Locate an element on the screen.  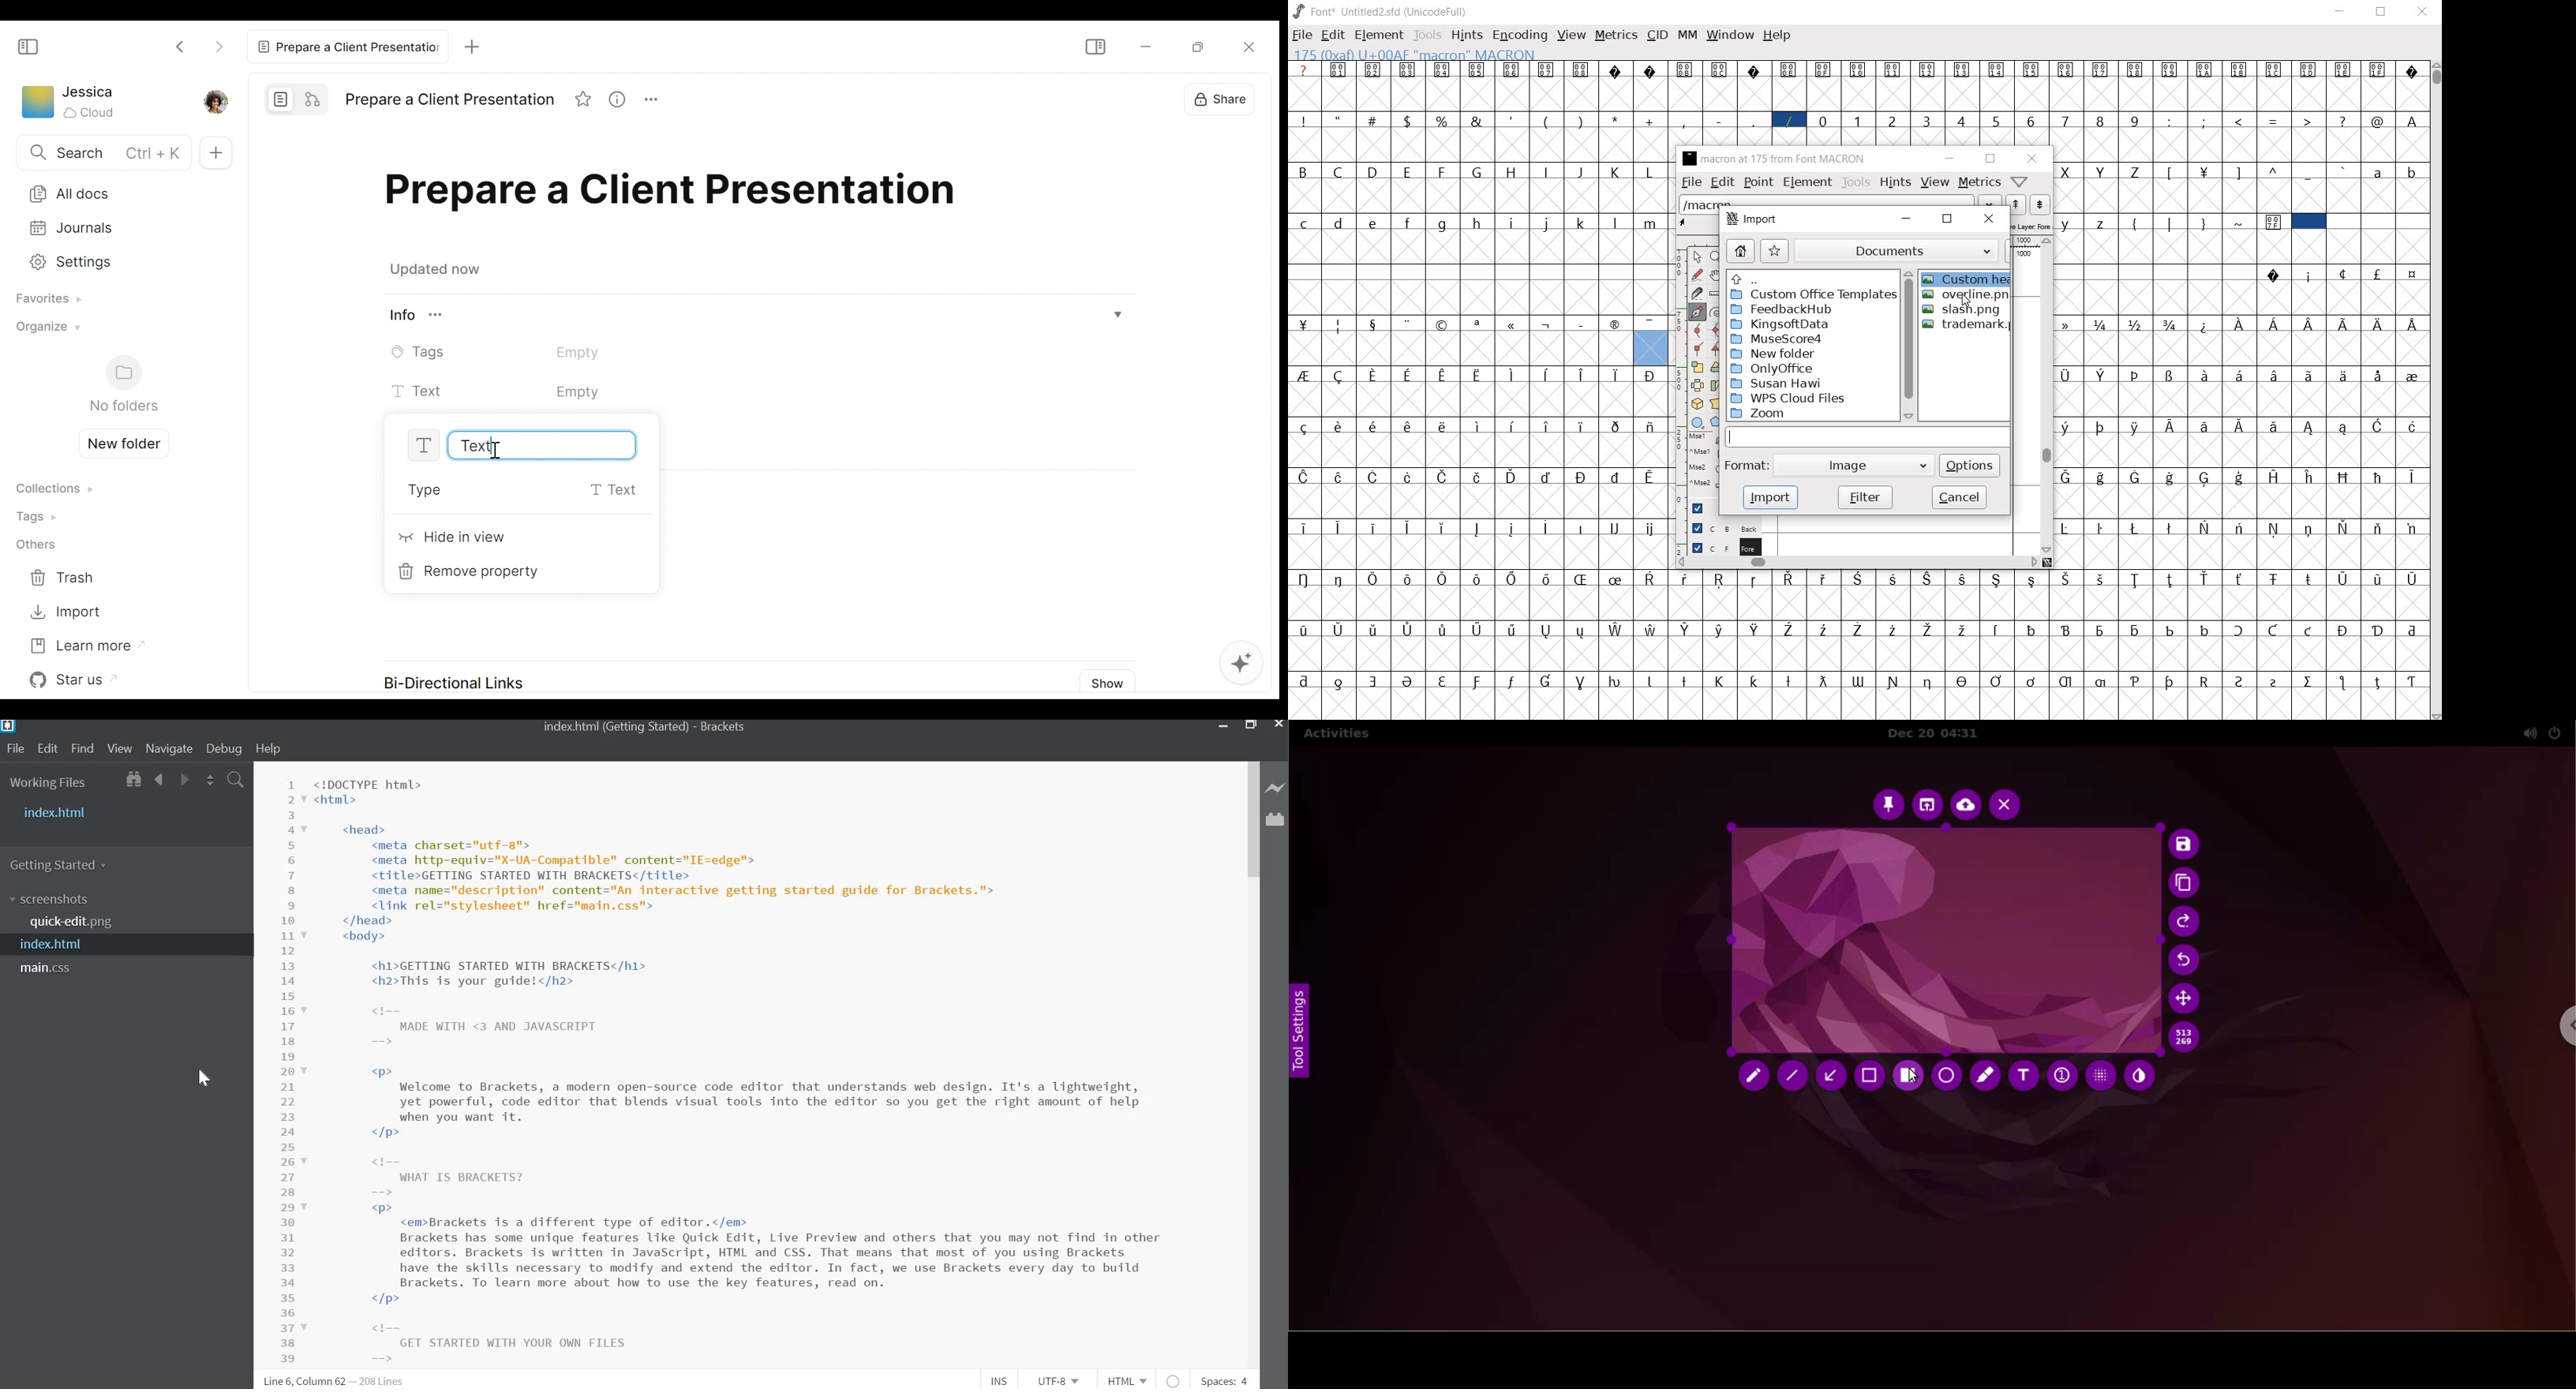
Symbol is located at coordinates (1512, 69).